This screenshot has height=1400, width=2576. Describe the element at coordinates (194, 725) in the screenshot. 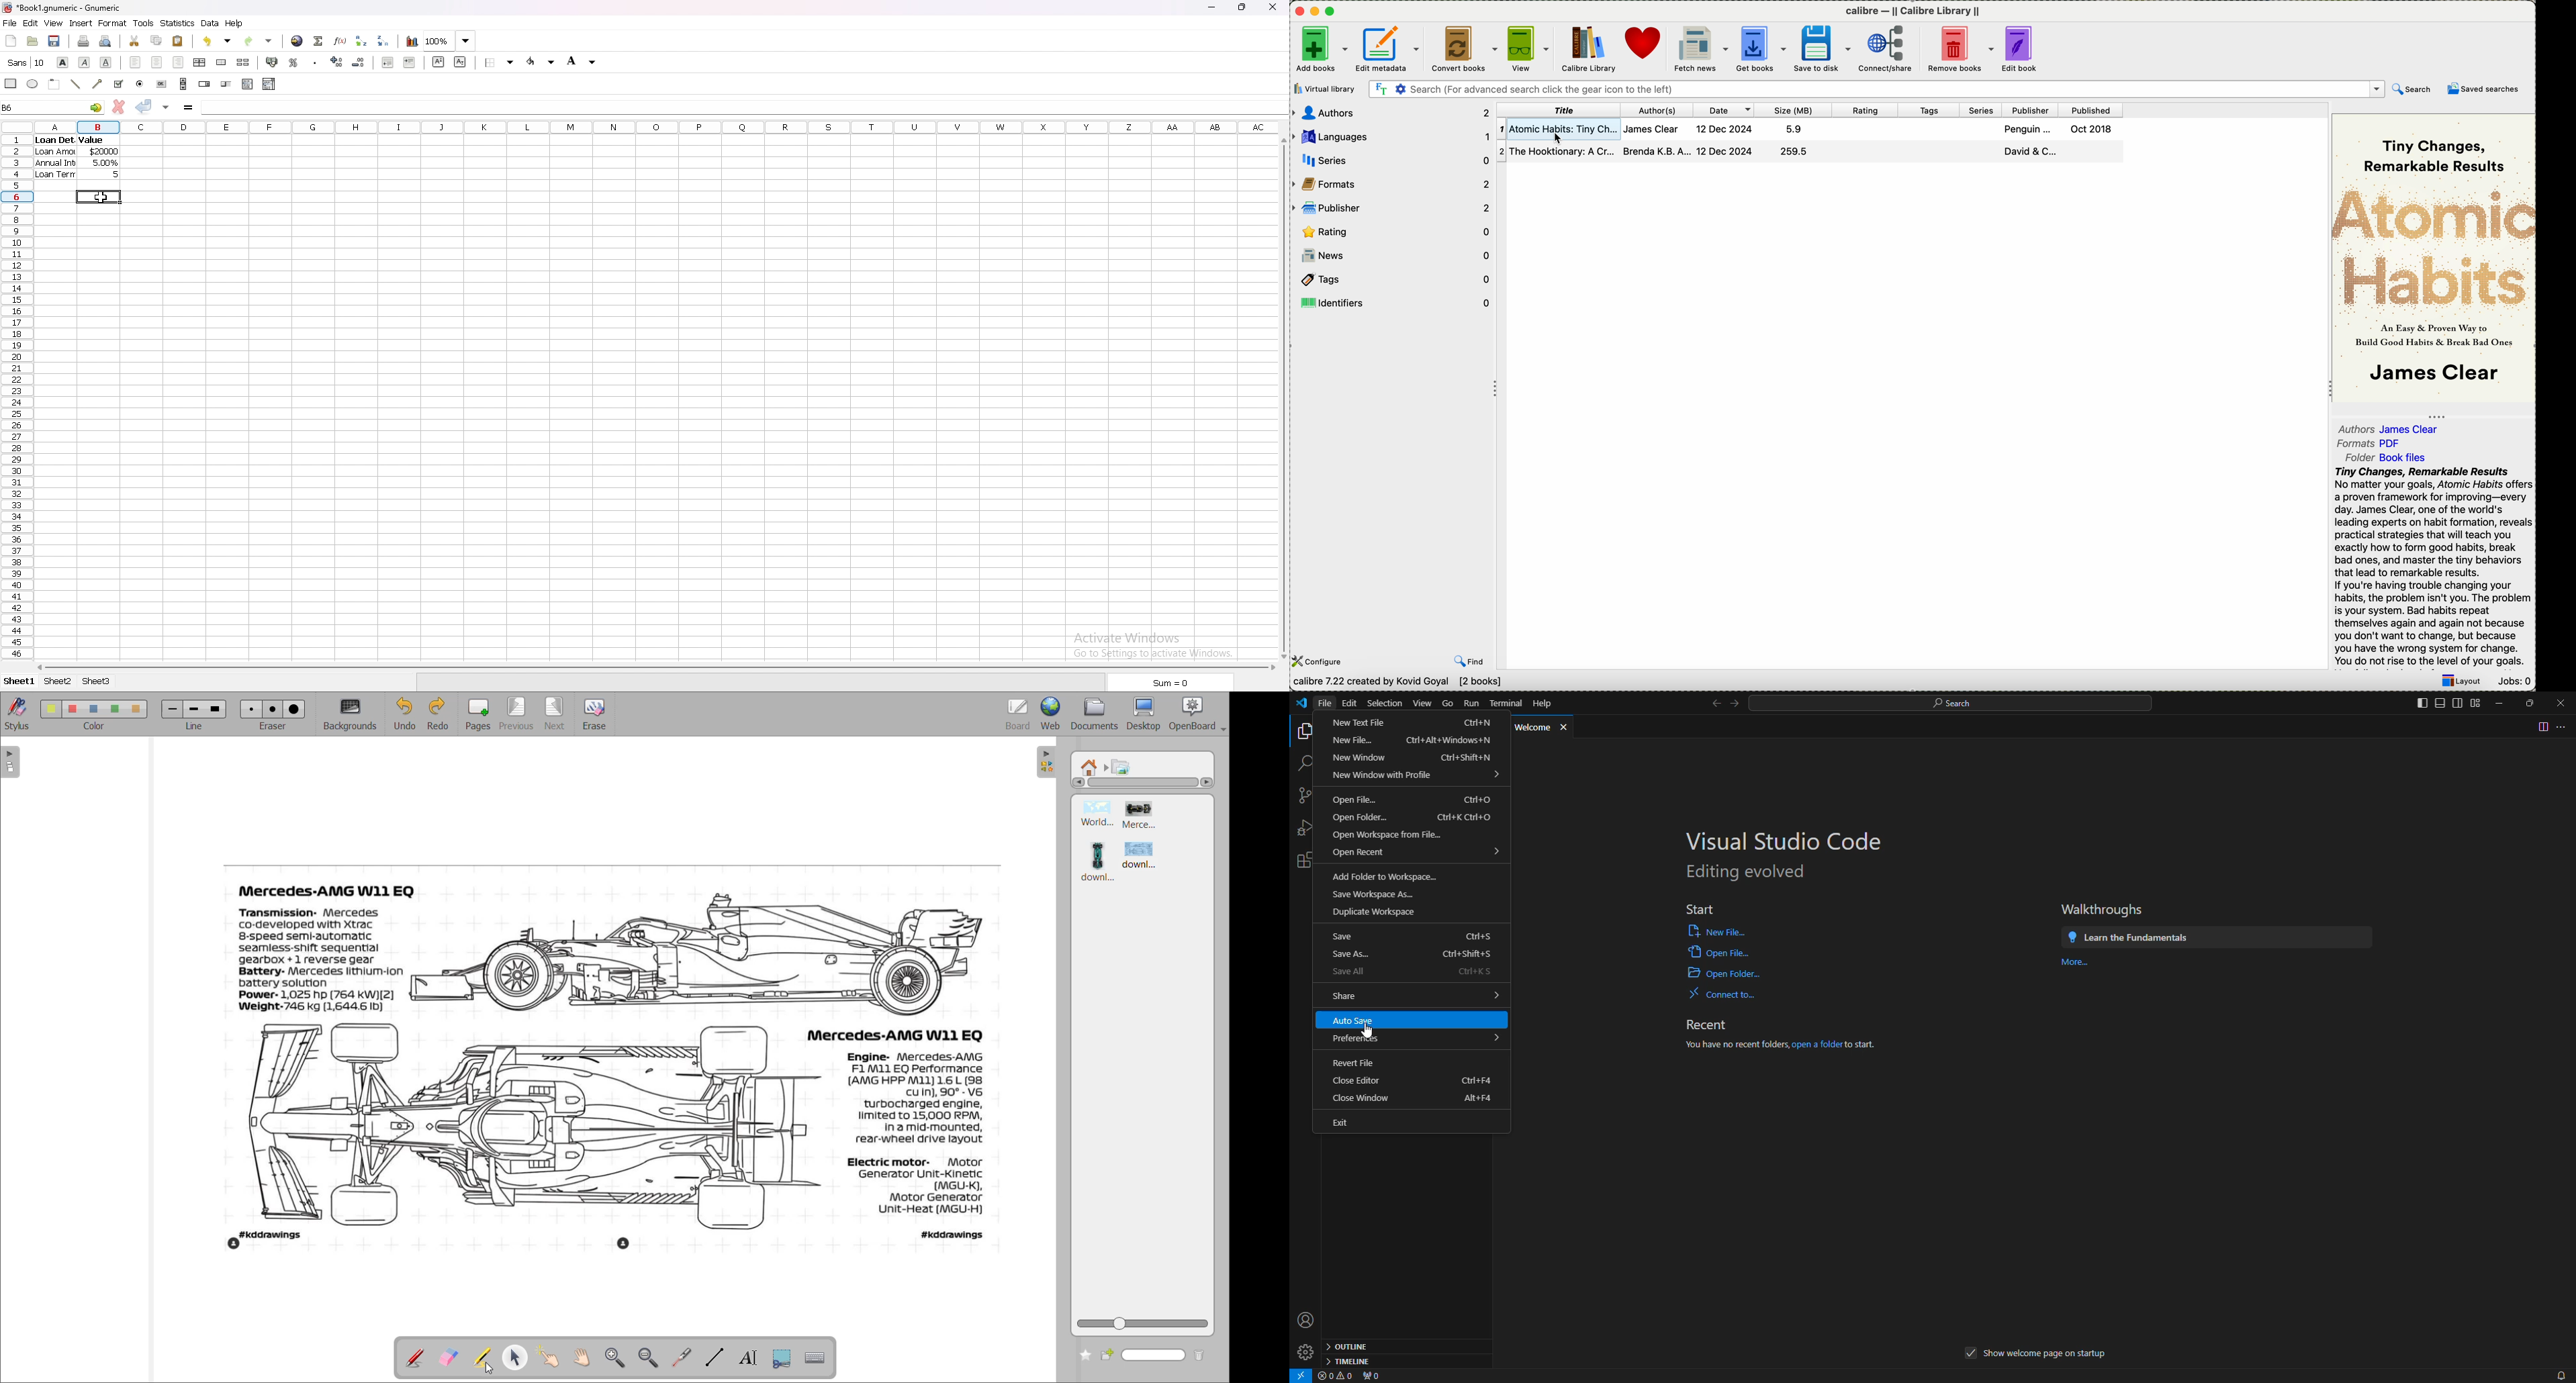

I see `line` at that location.